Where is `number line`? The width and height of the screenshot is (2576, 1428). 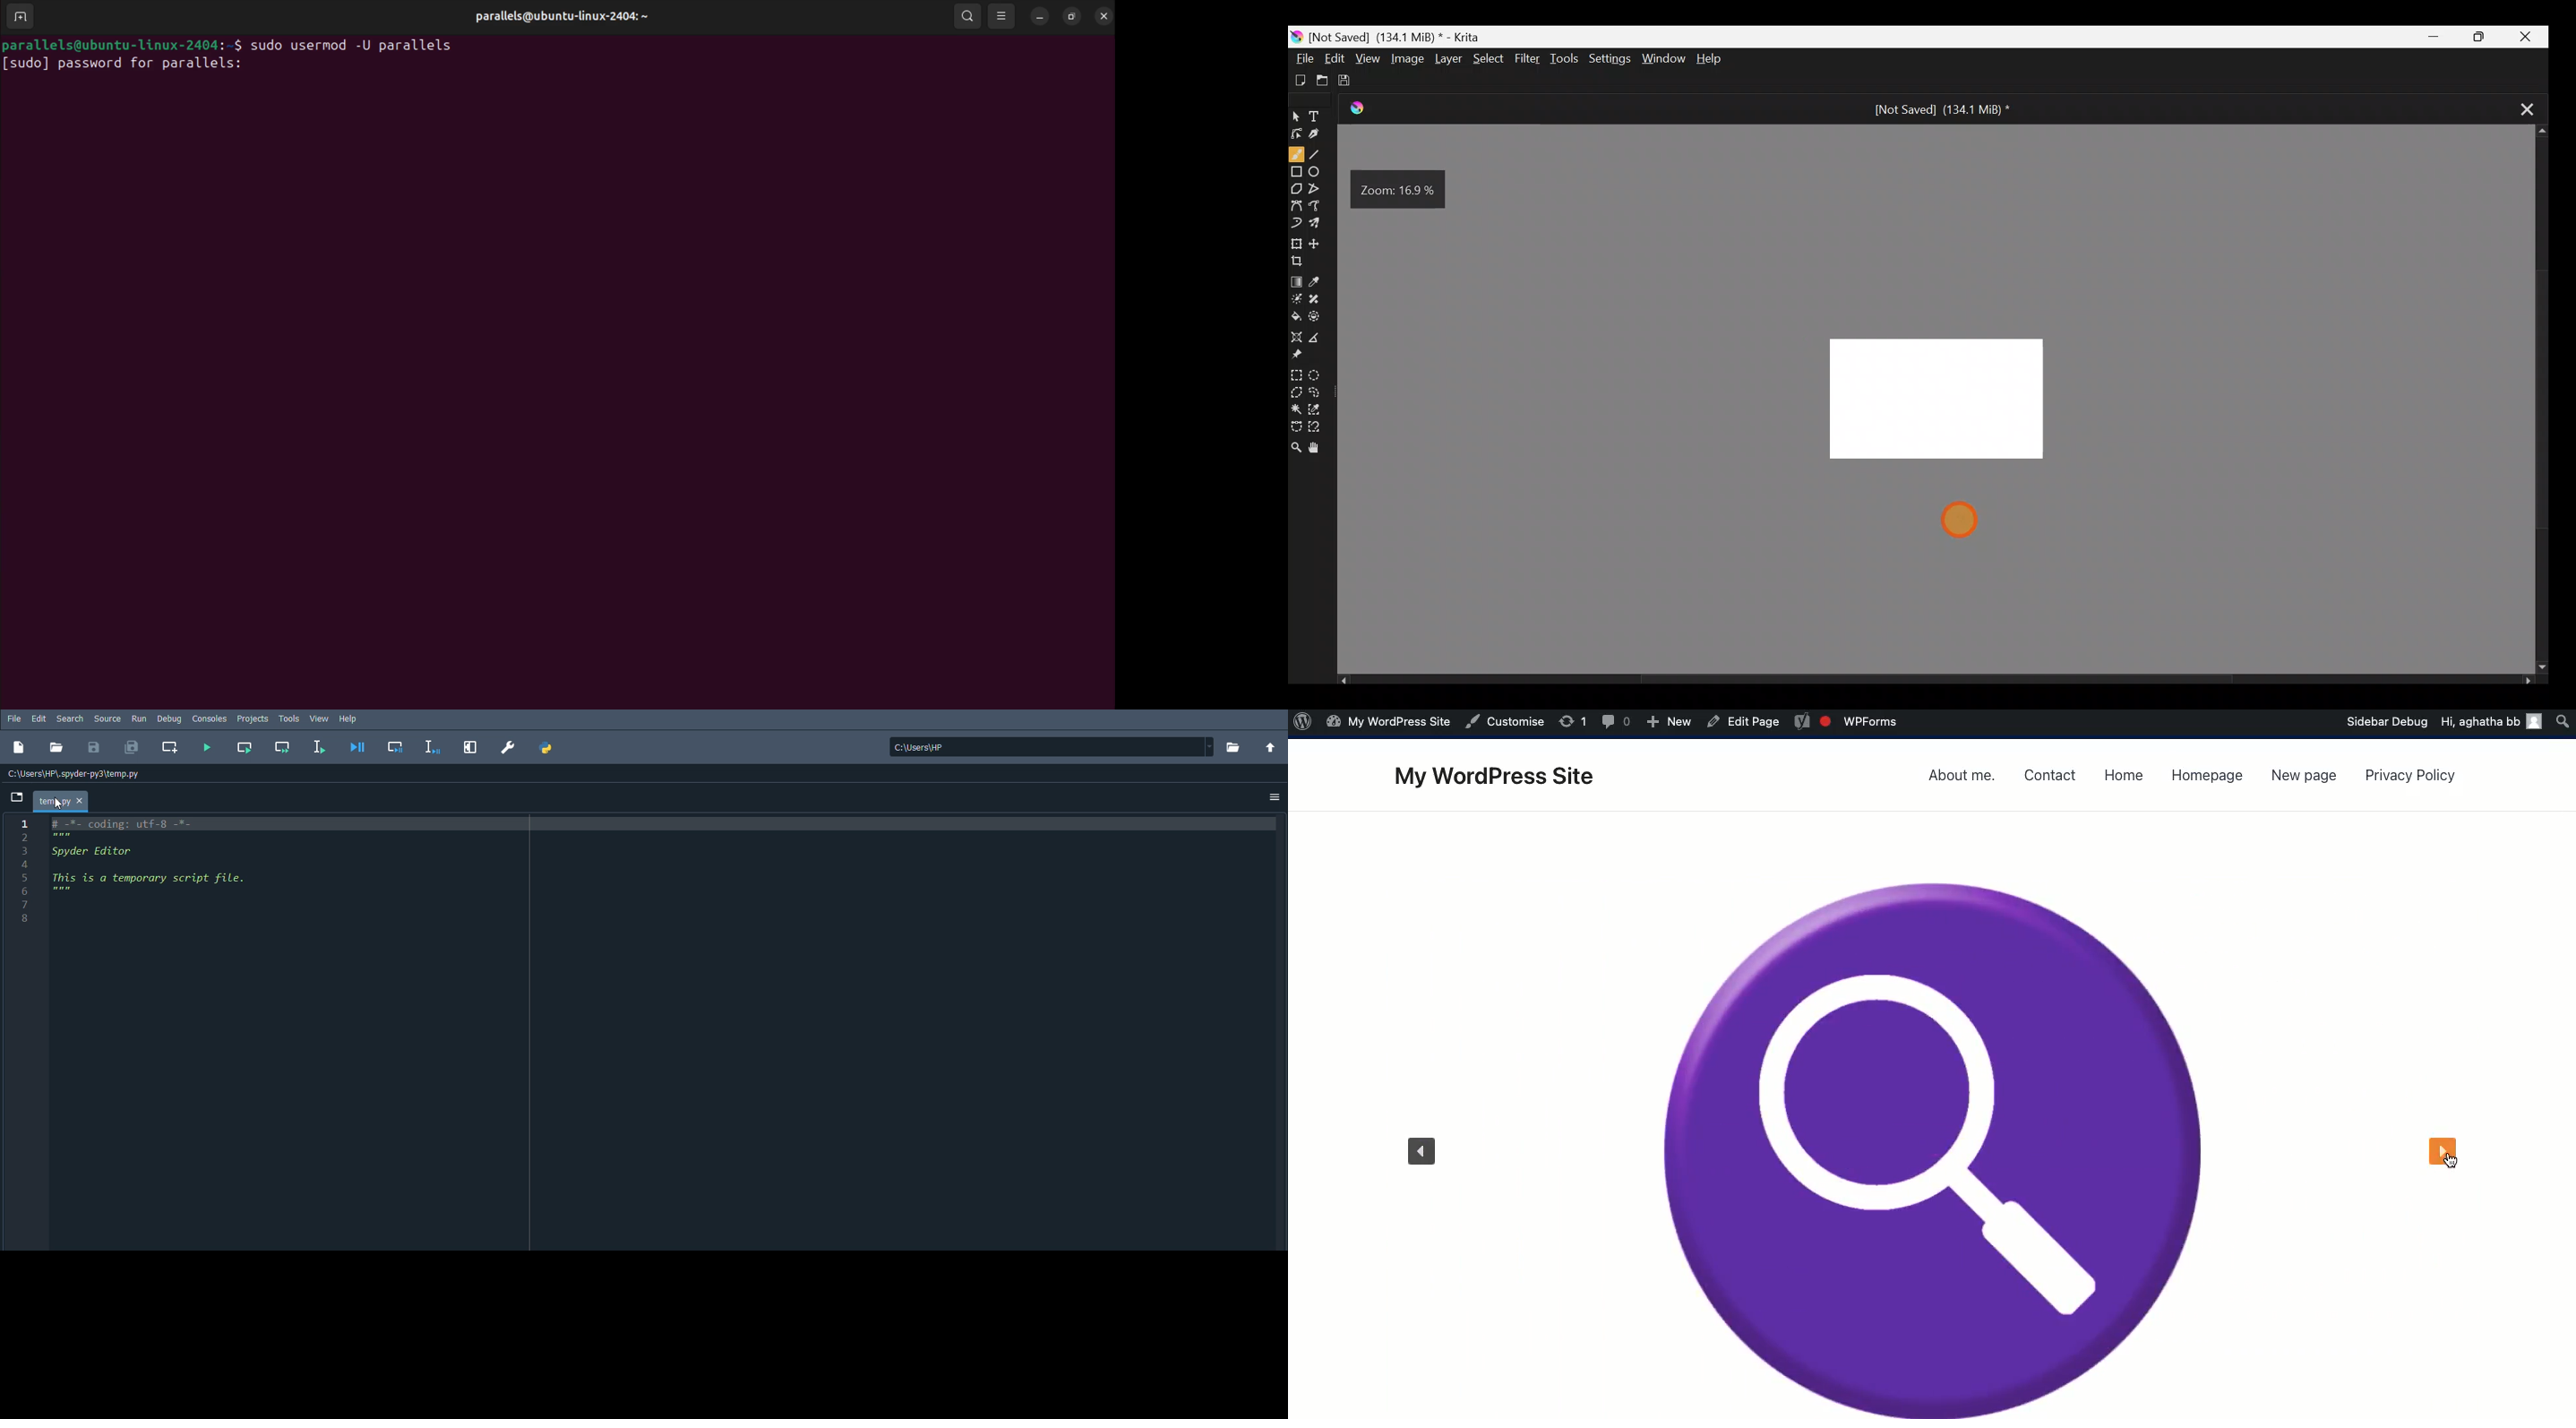 number line is located at coordinates (26, 877).